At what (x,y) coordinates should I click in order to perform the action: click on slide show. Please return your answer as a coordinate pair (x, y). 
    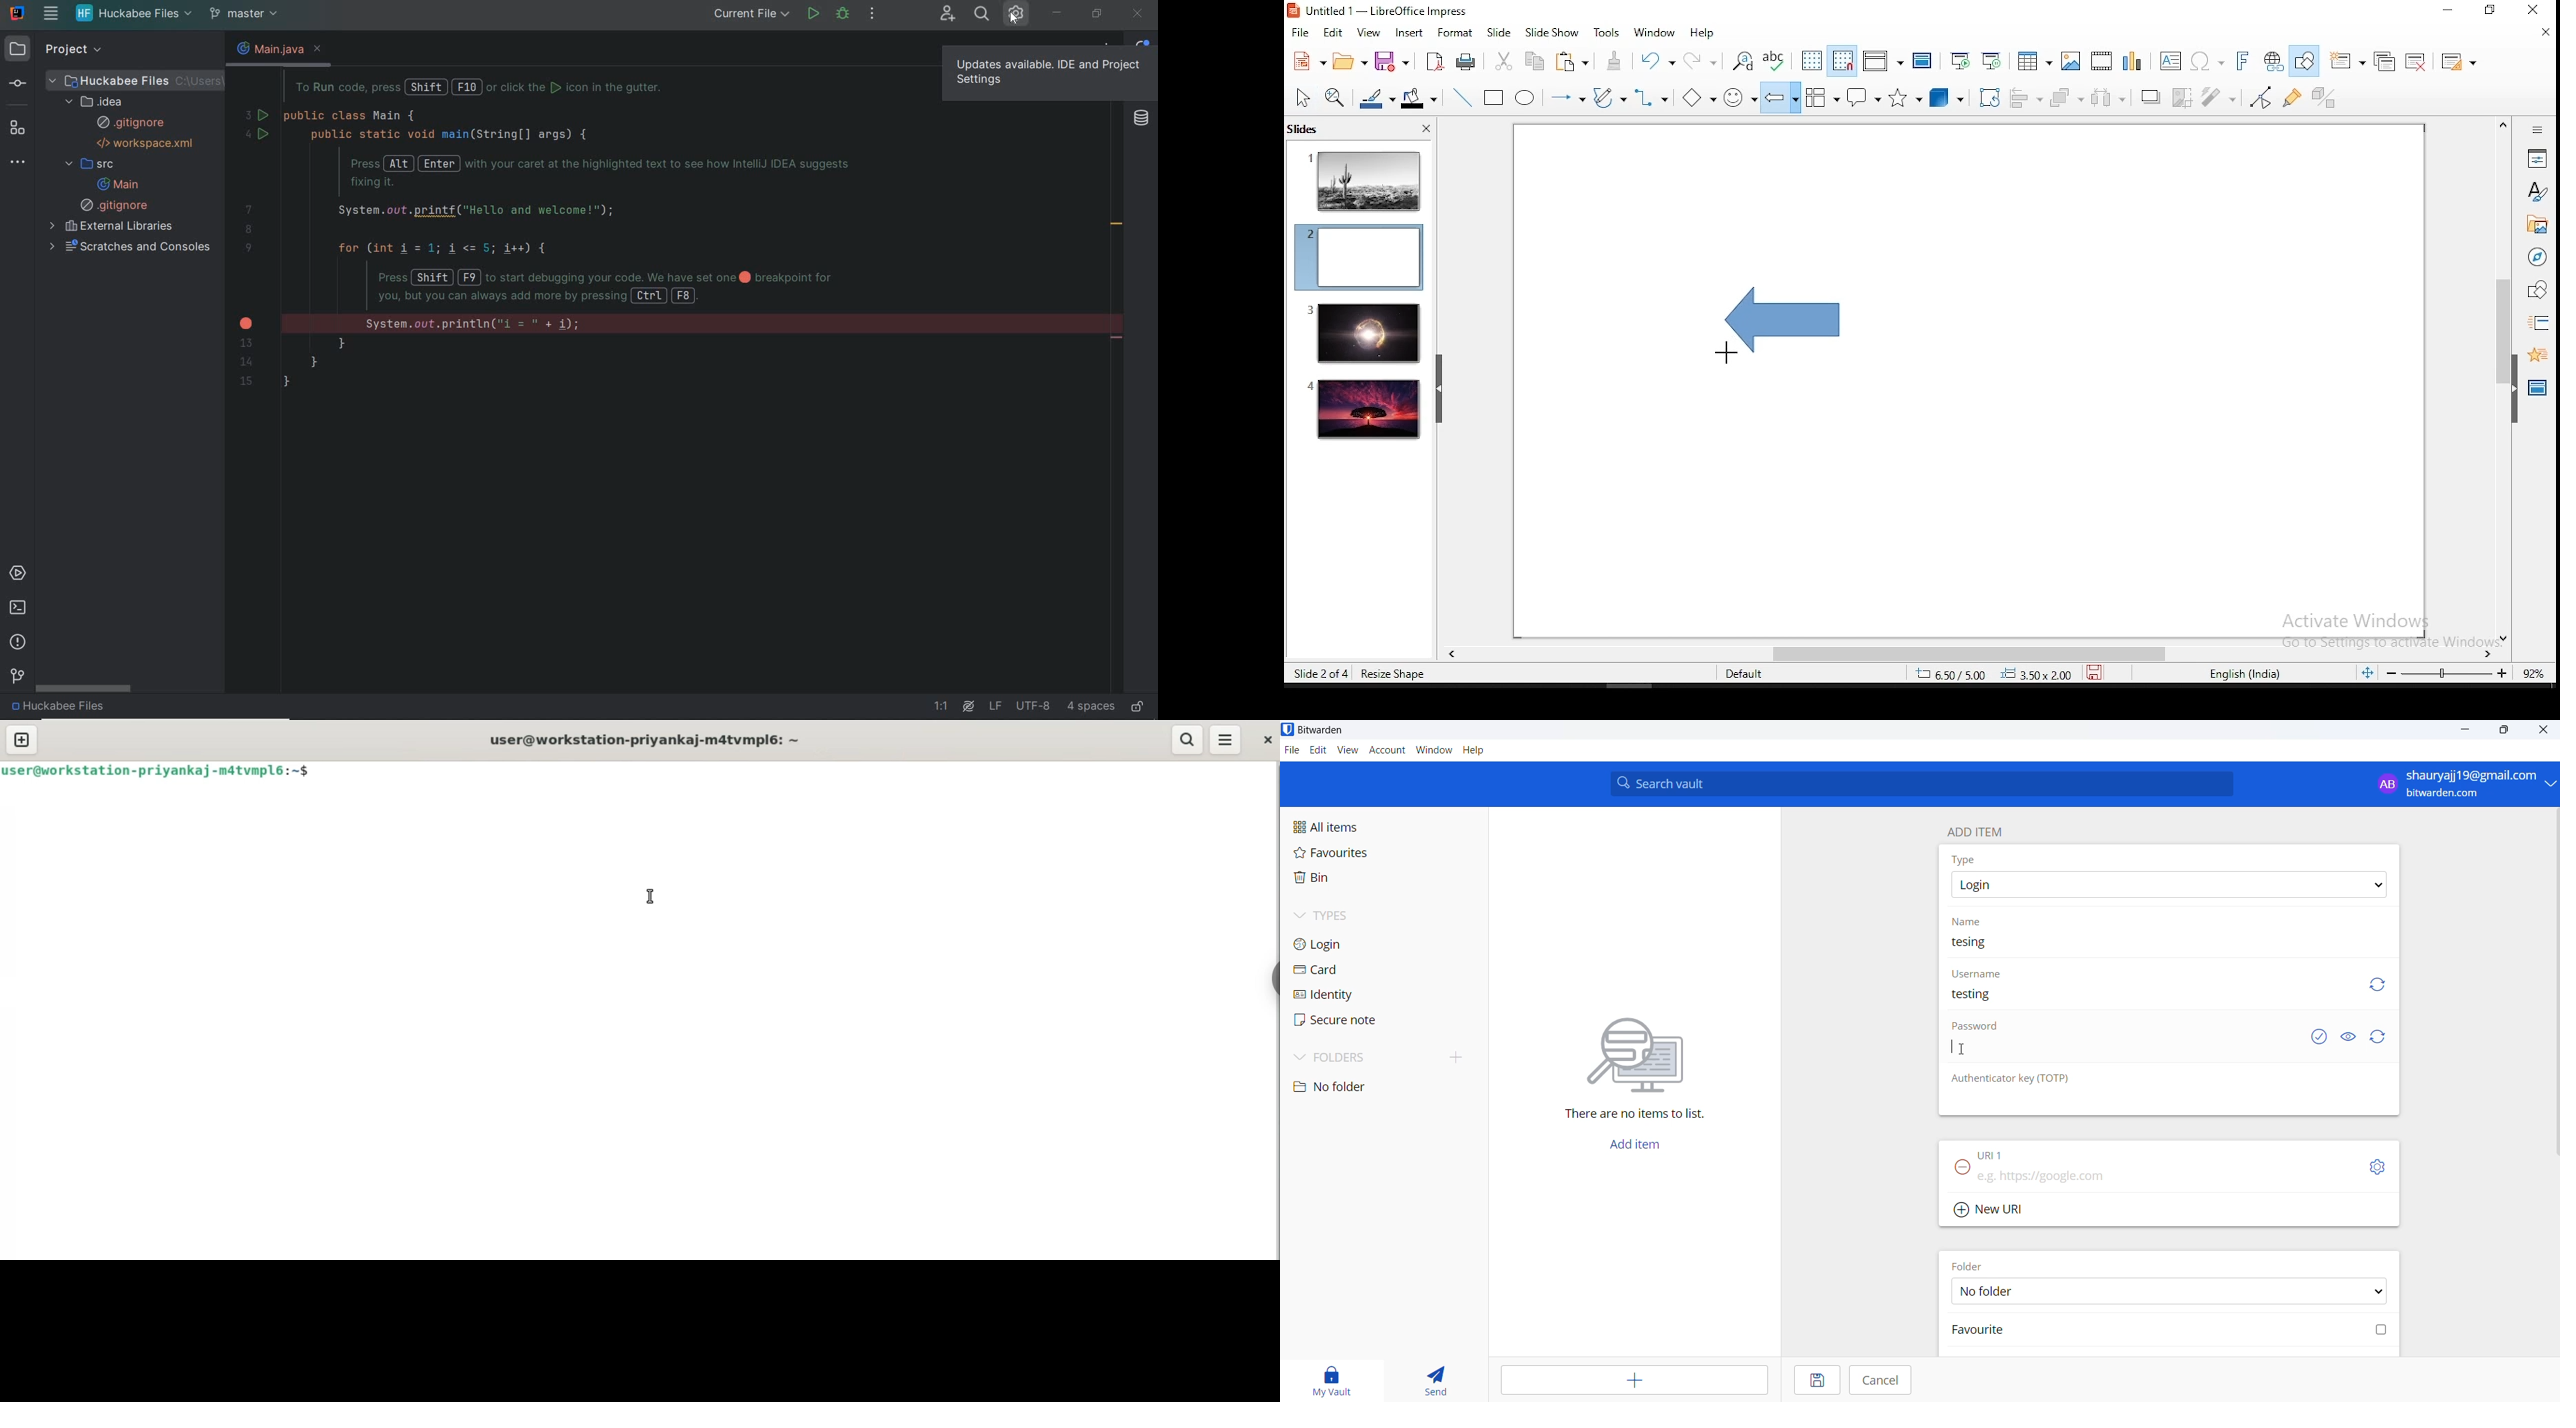
    Looking at the image, I should click on (1554, 33).